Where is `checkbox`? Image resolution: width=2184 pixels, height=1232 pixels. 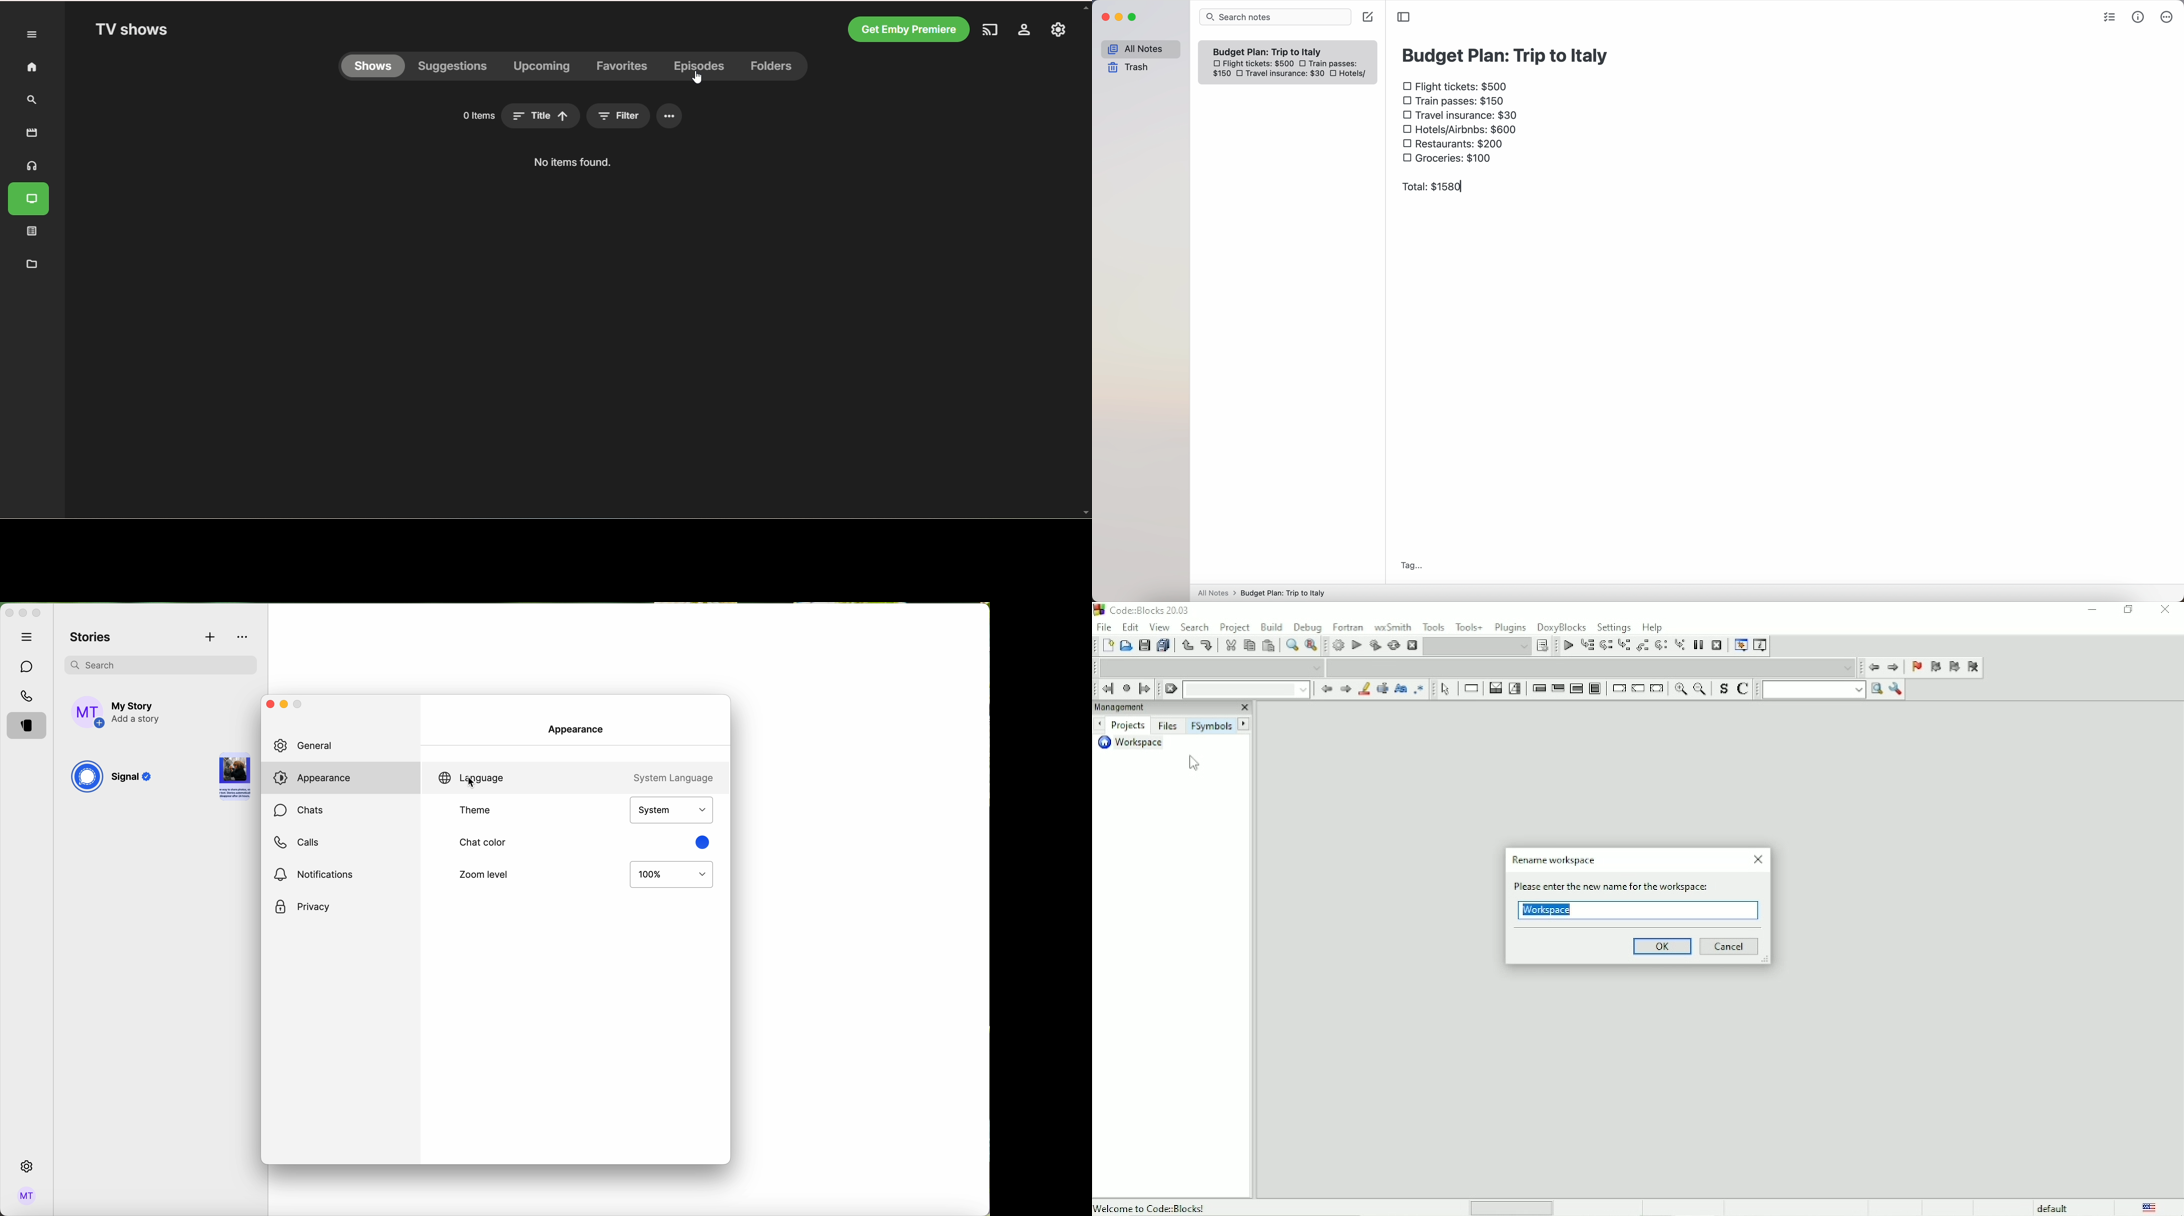
checkbox is located at coordinates (1336, 74).